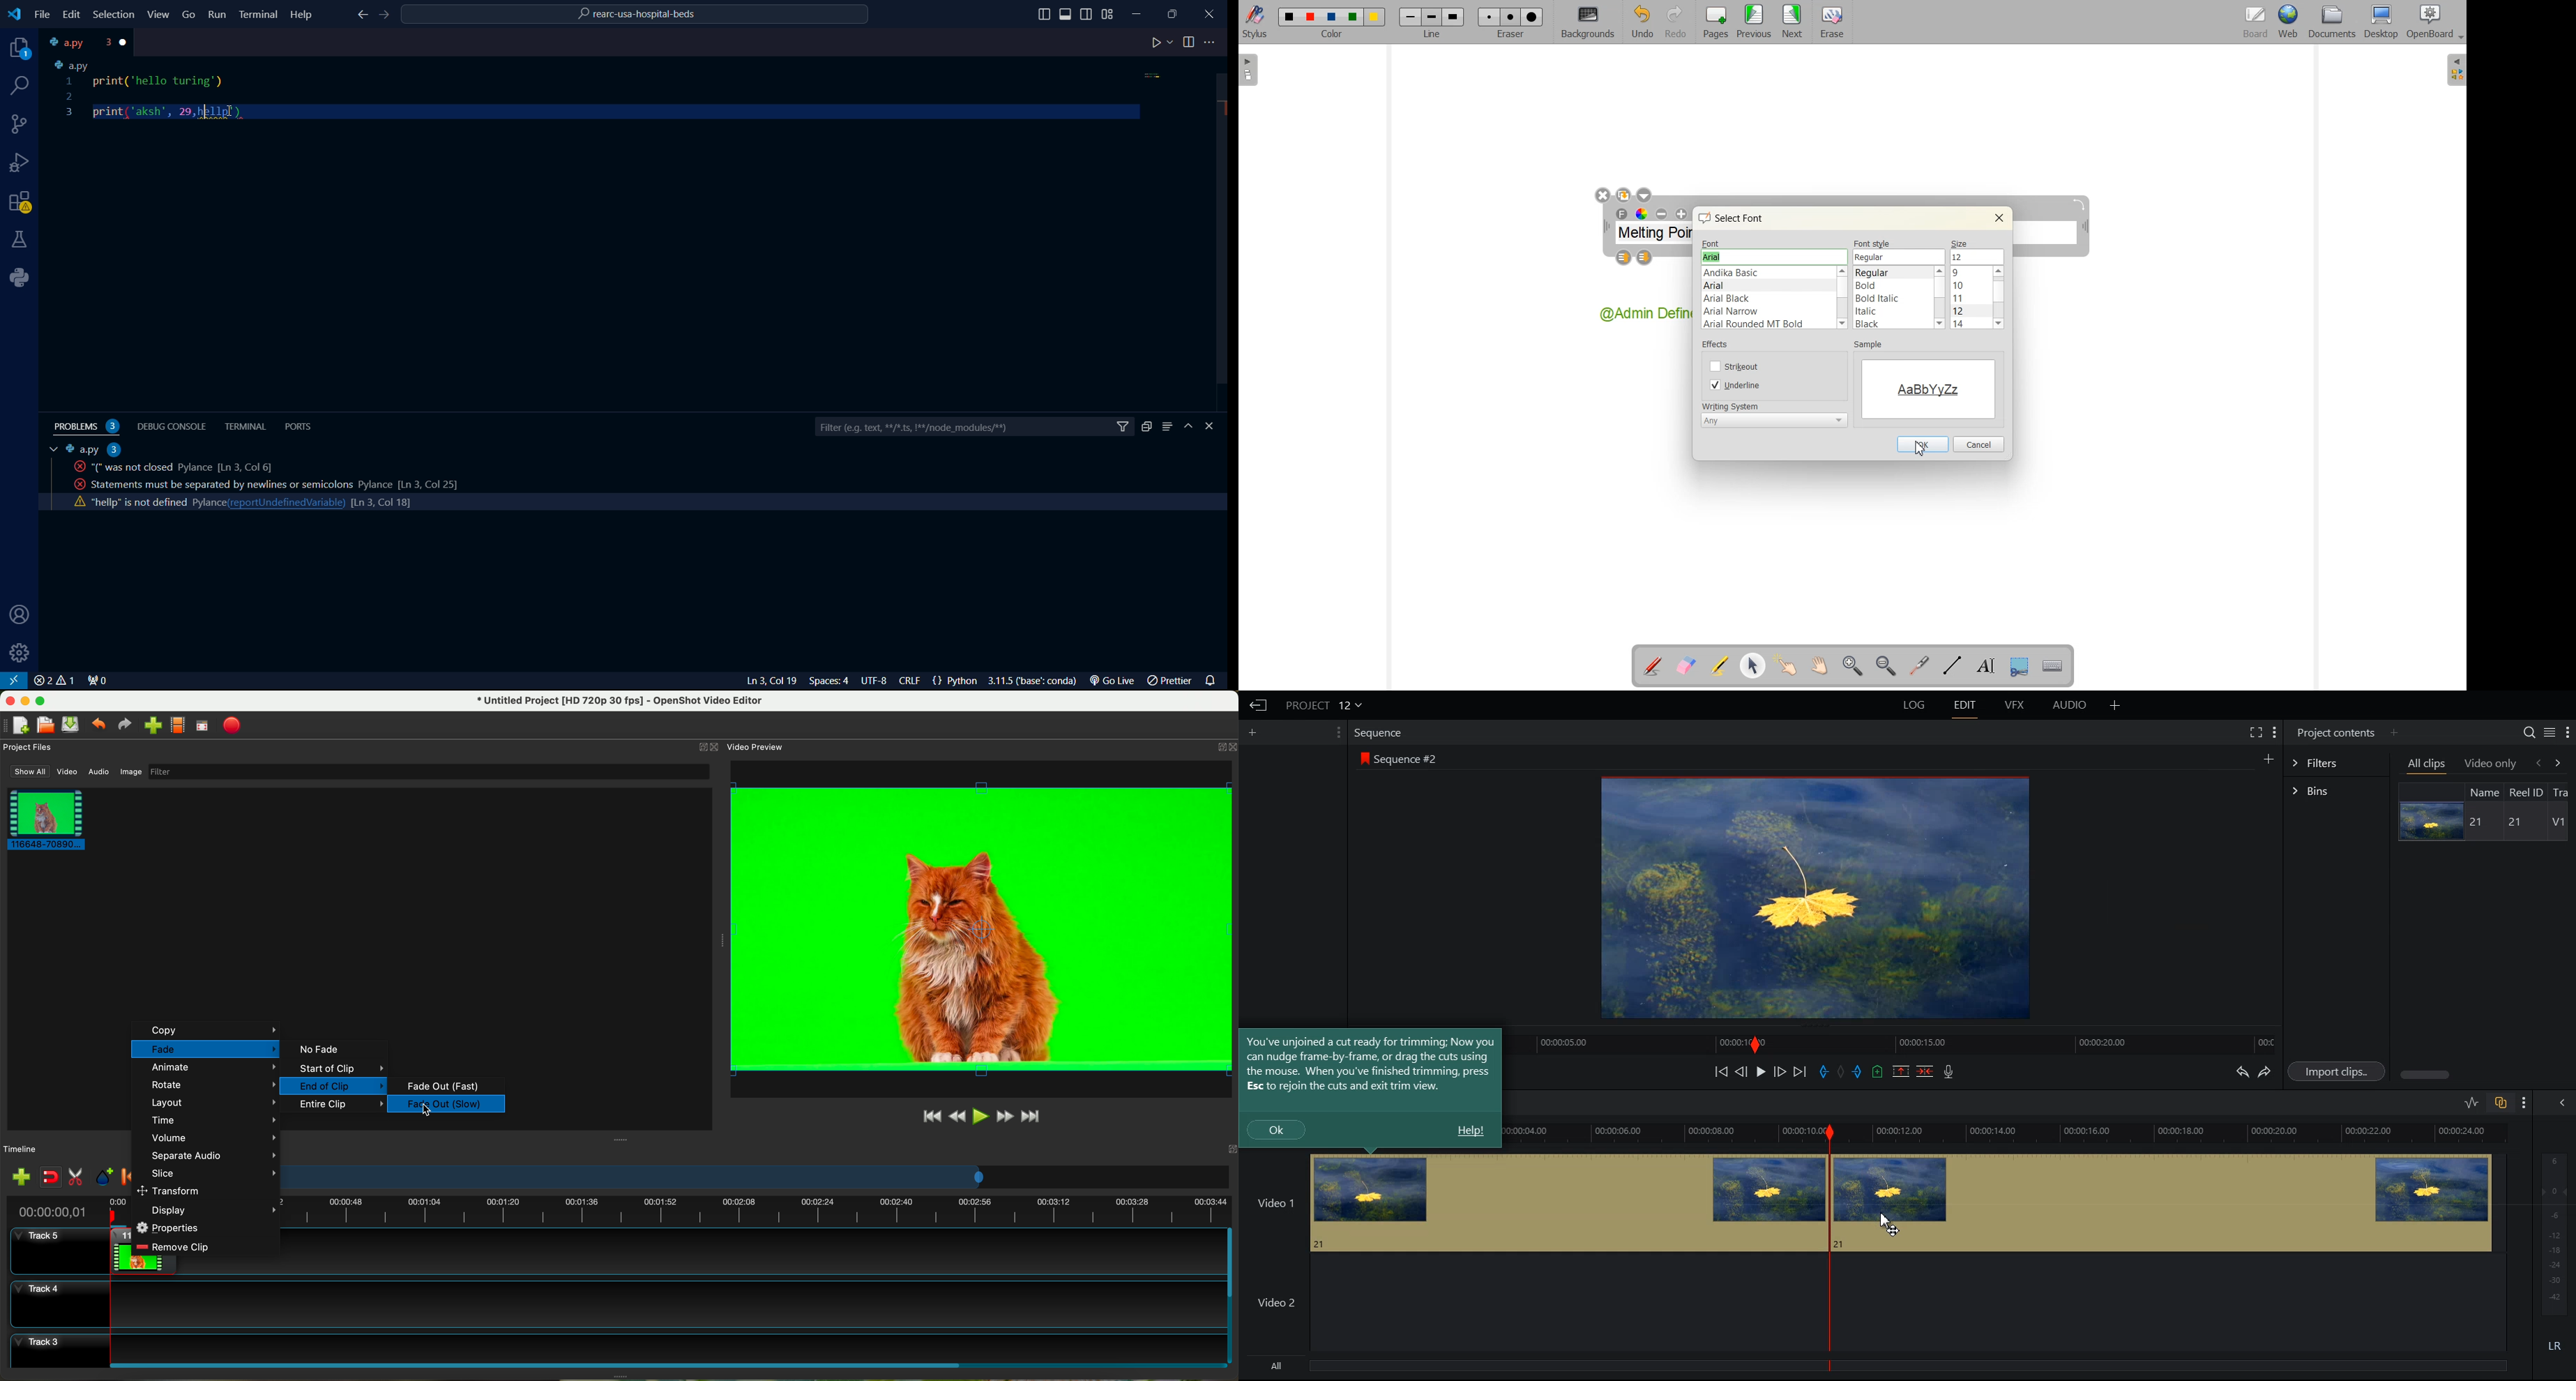 The height and width of the screenshot is (1400, 2576). I want to click on Project contents, so click(2336, 732).